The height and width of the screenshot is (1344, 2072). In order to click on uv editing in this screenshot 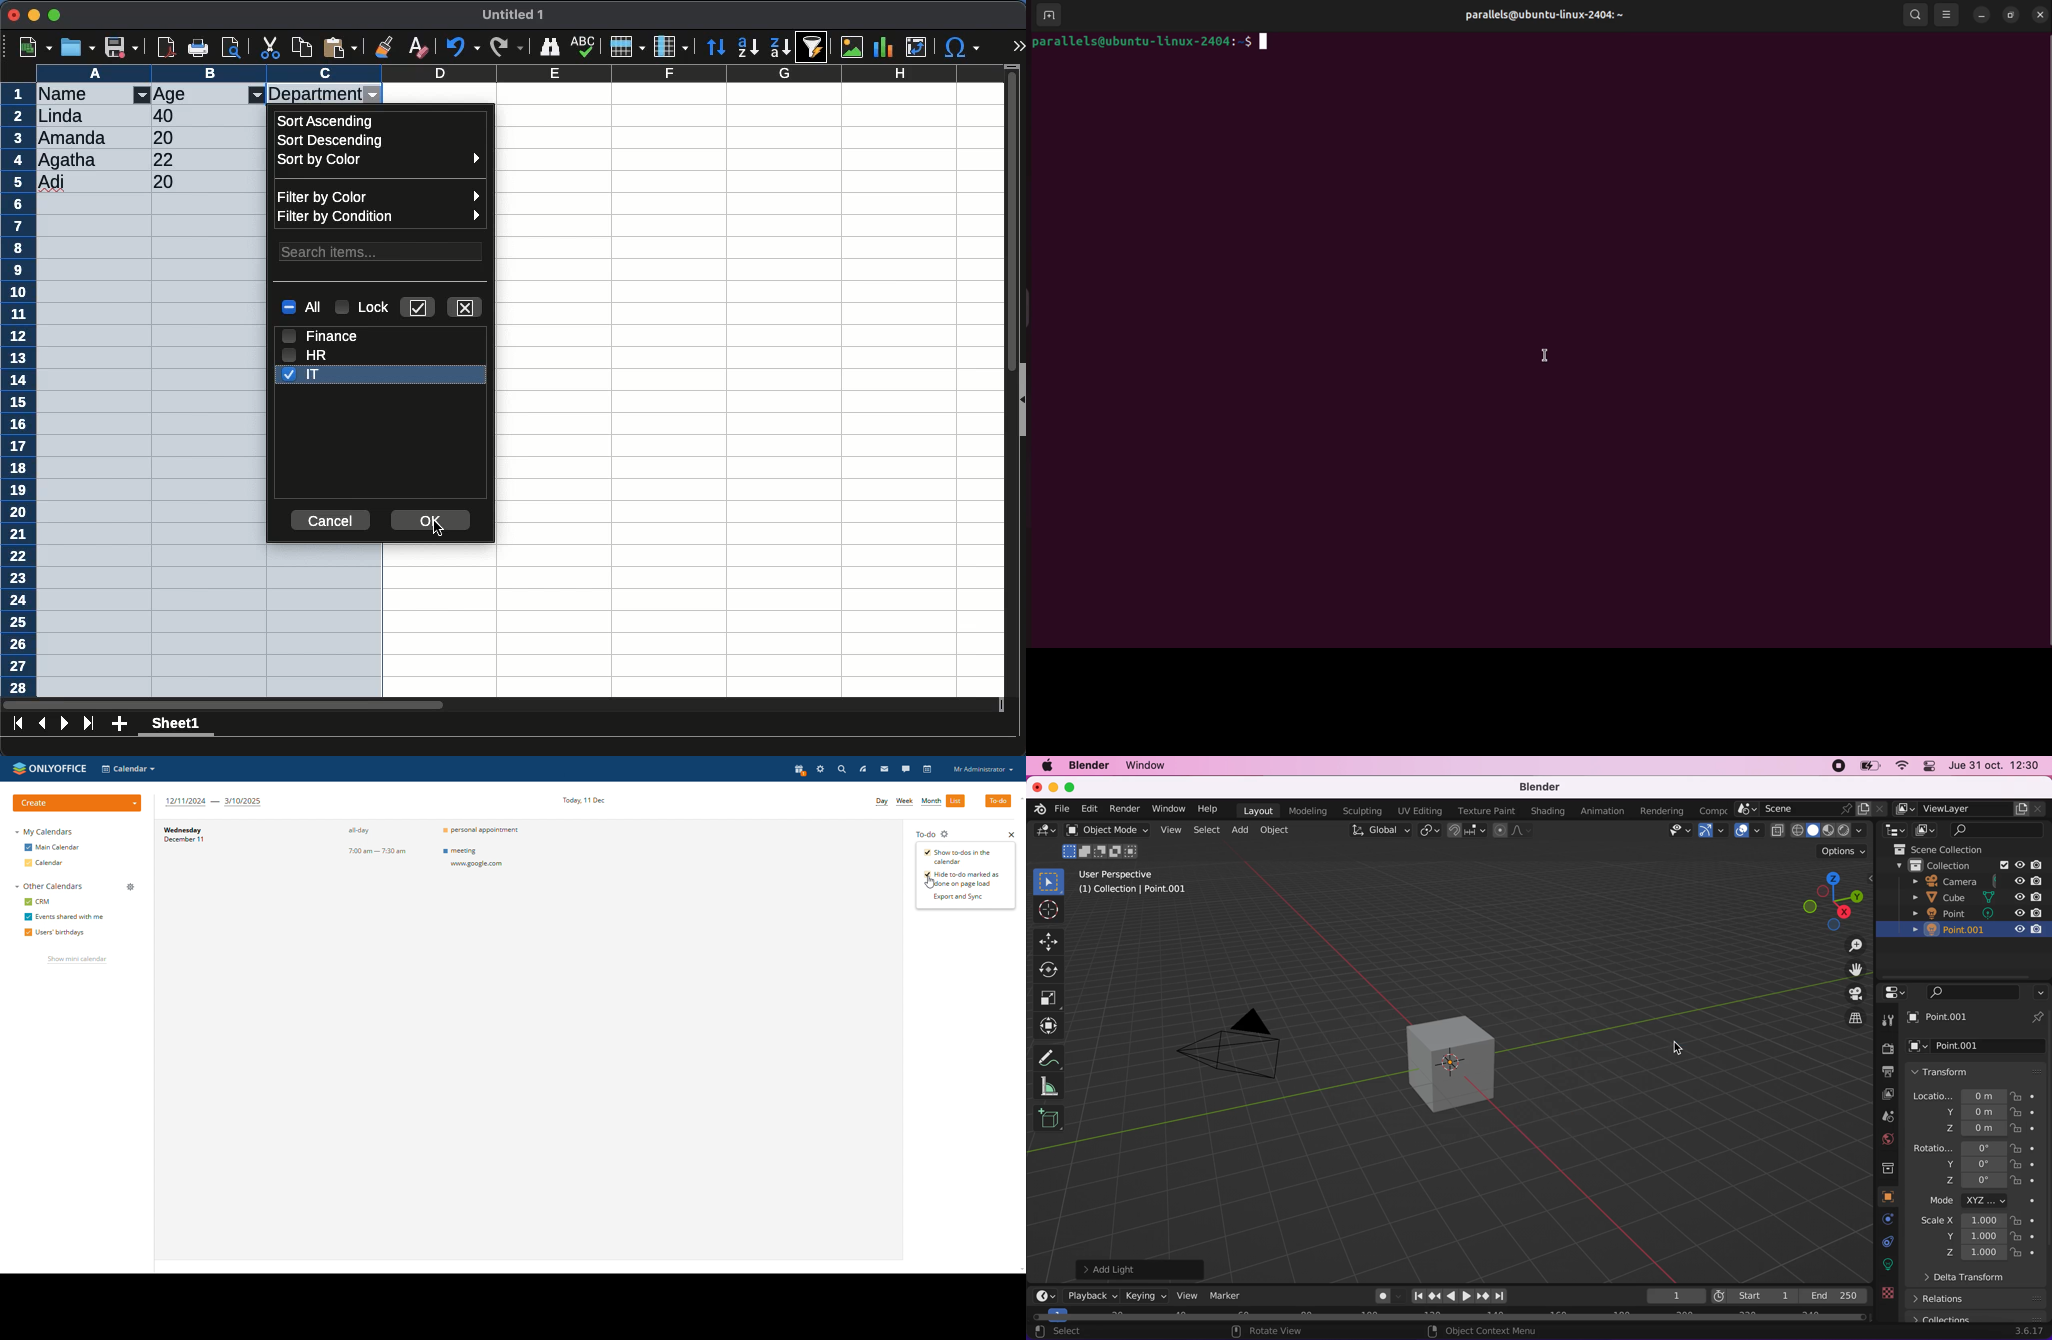, I will do `click(1420, 812)`.